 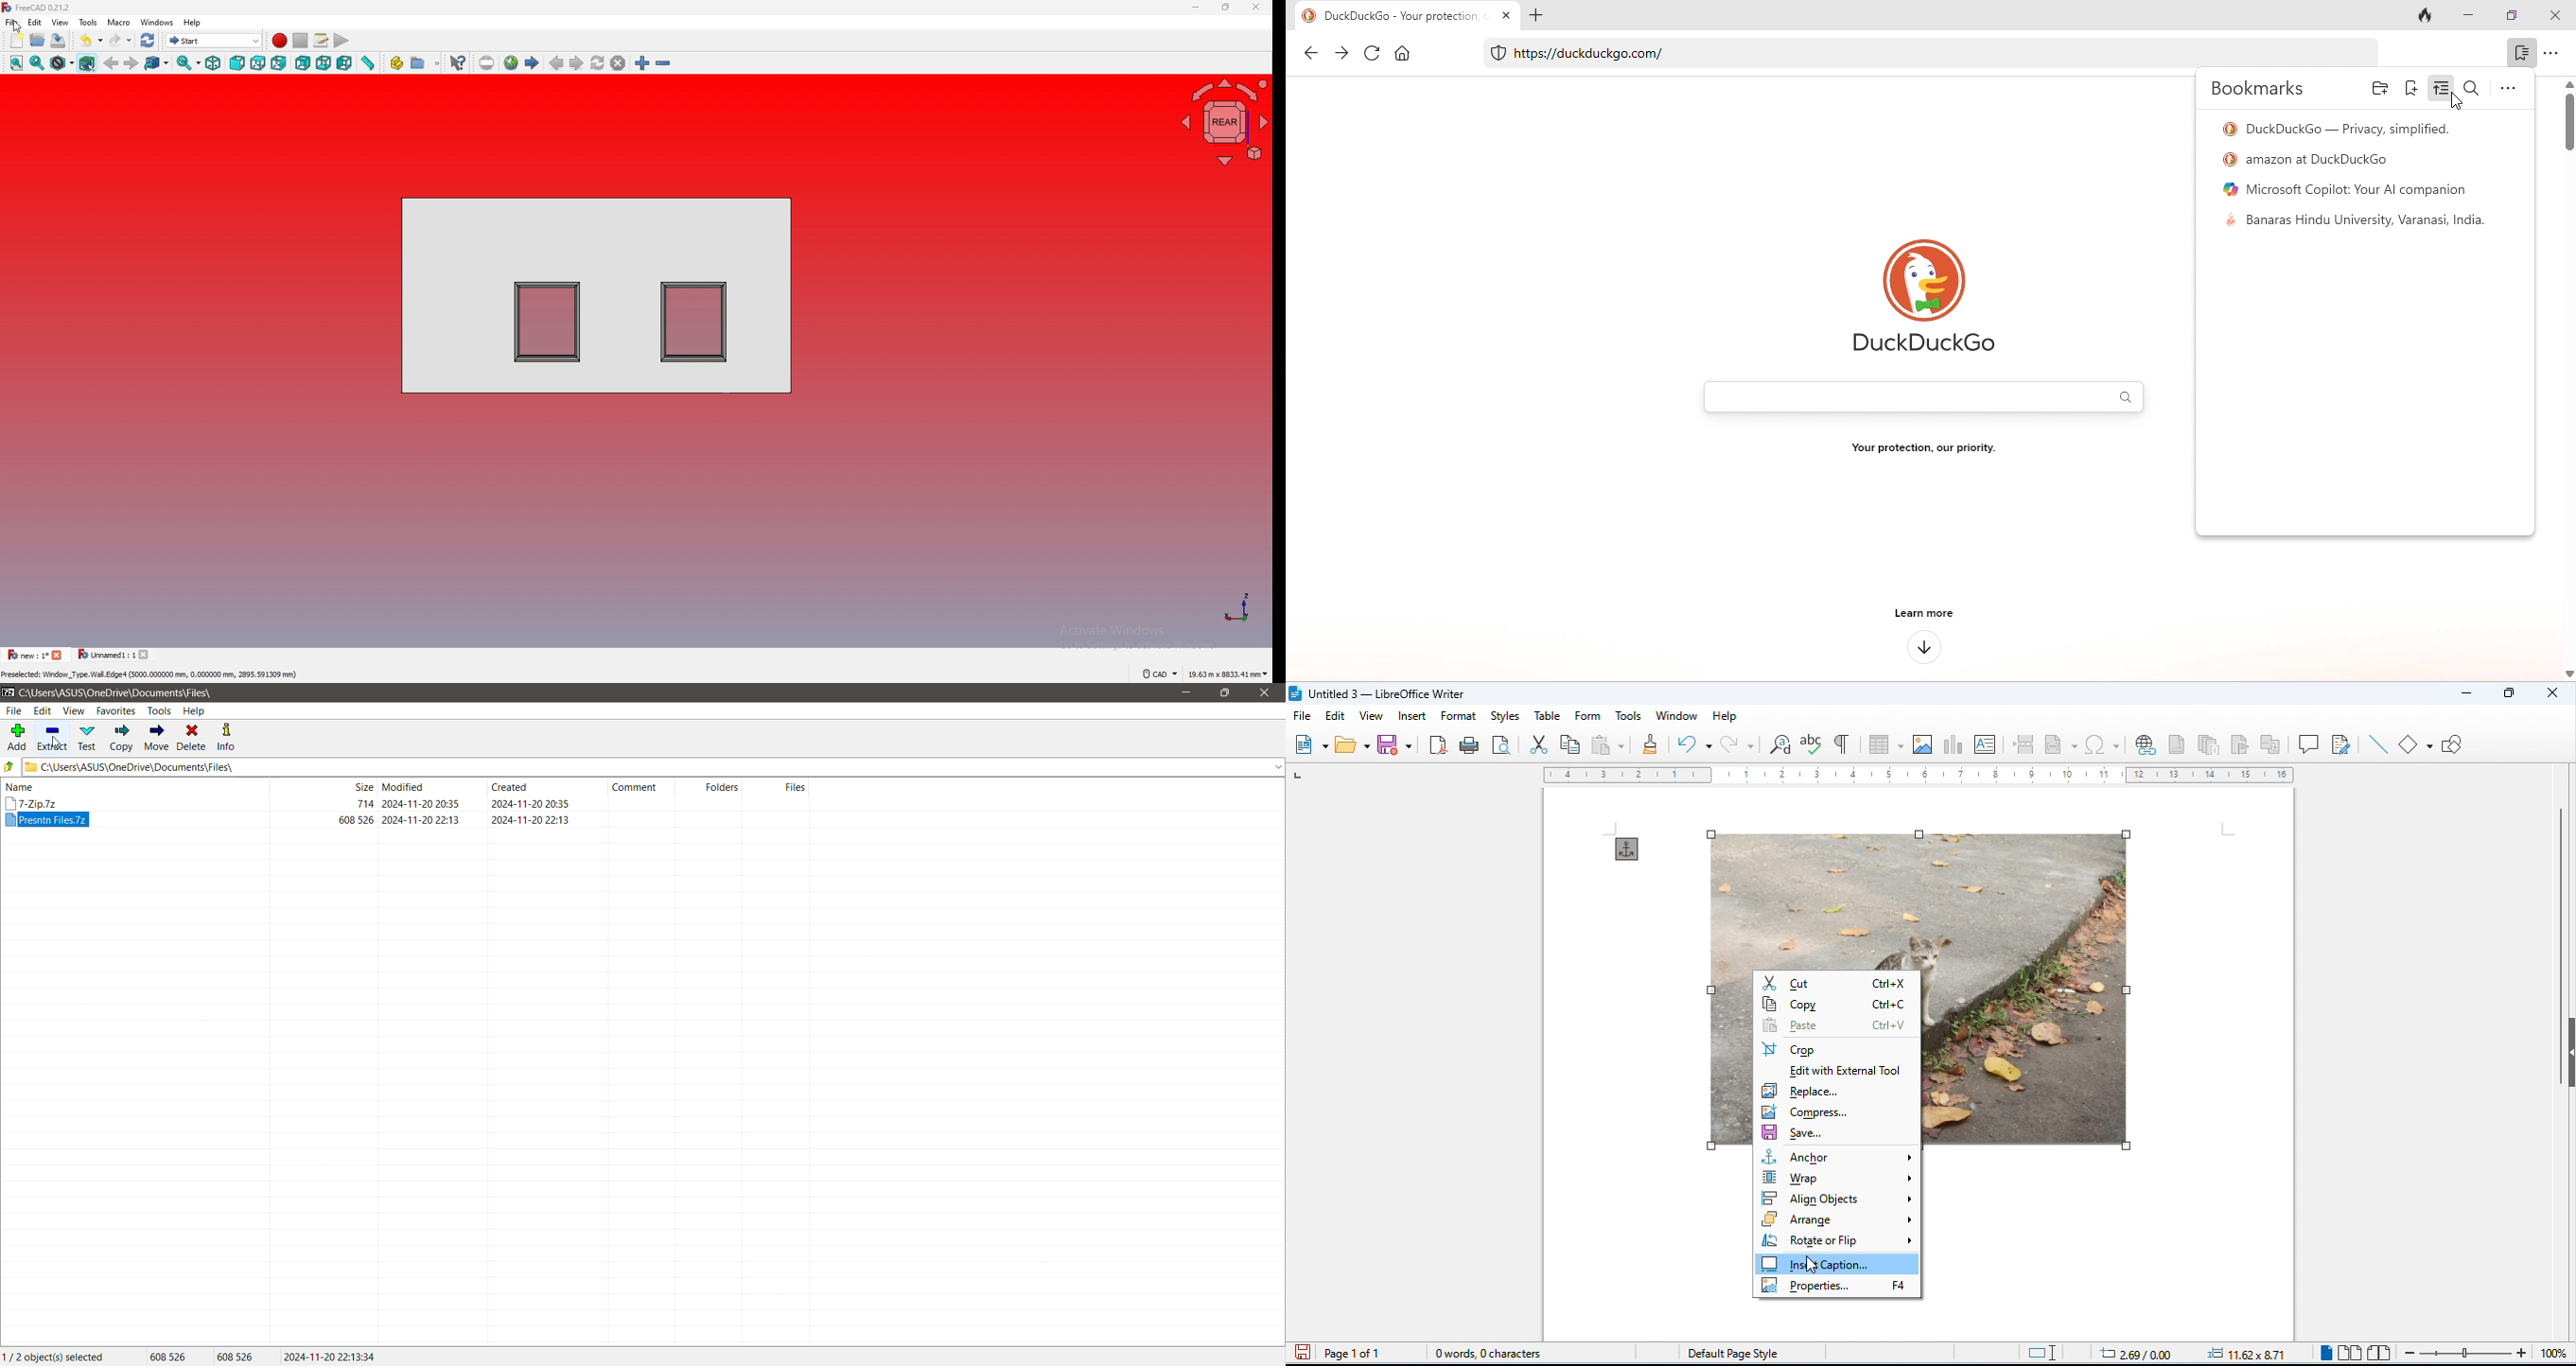 I want to click on new, so click(x=1312, y=744).